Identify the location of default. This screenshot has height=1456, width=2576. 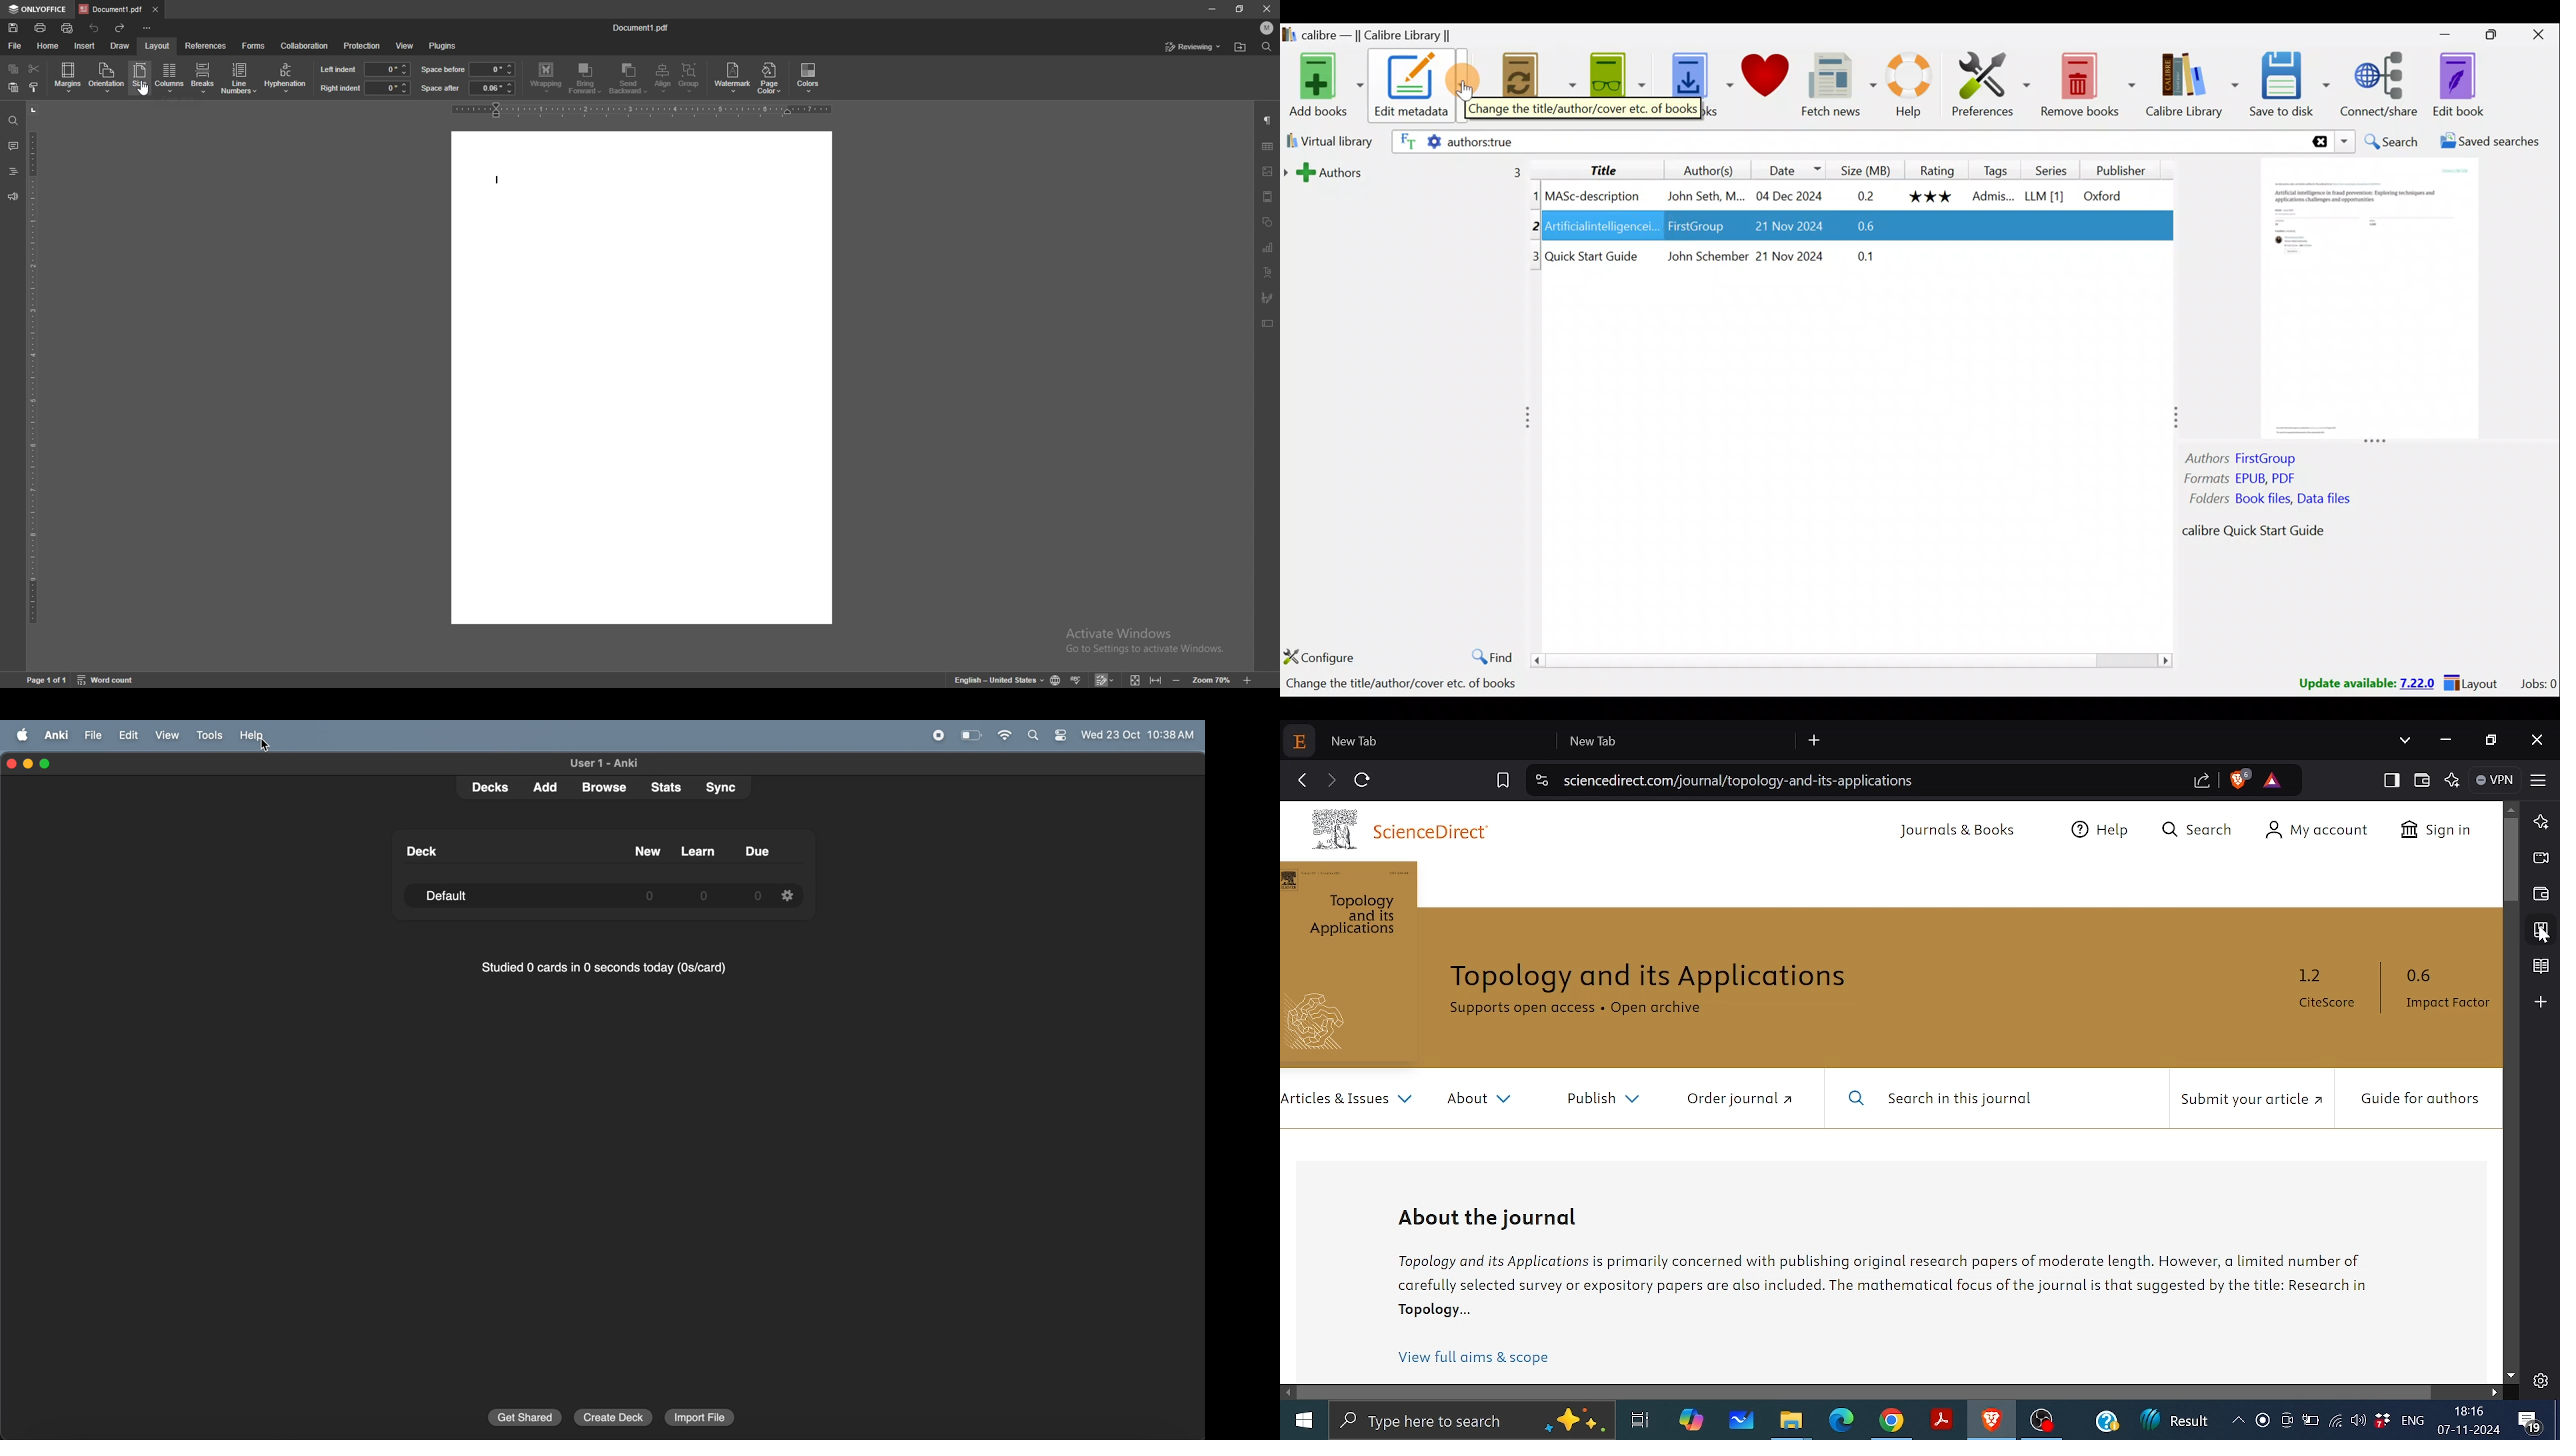
(458, 896).